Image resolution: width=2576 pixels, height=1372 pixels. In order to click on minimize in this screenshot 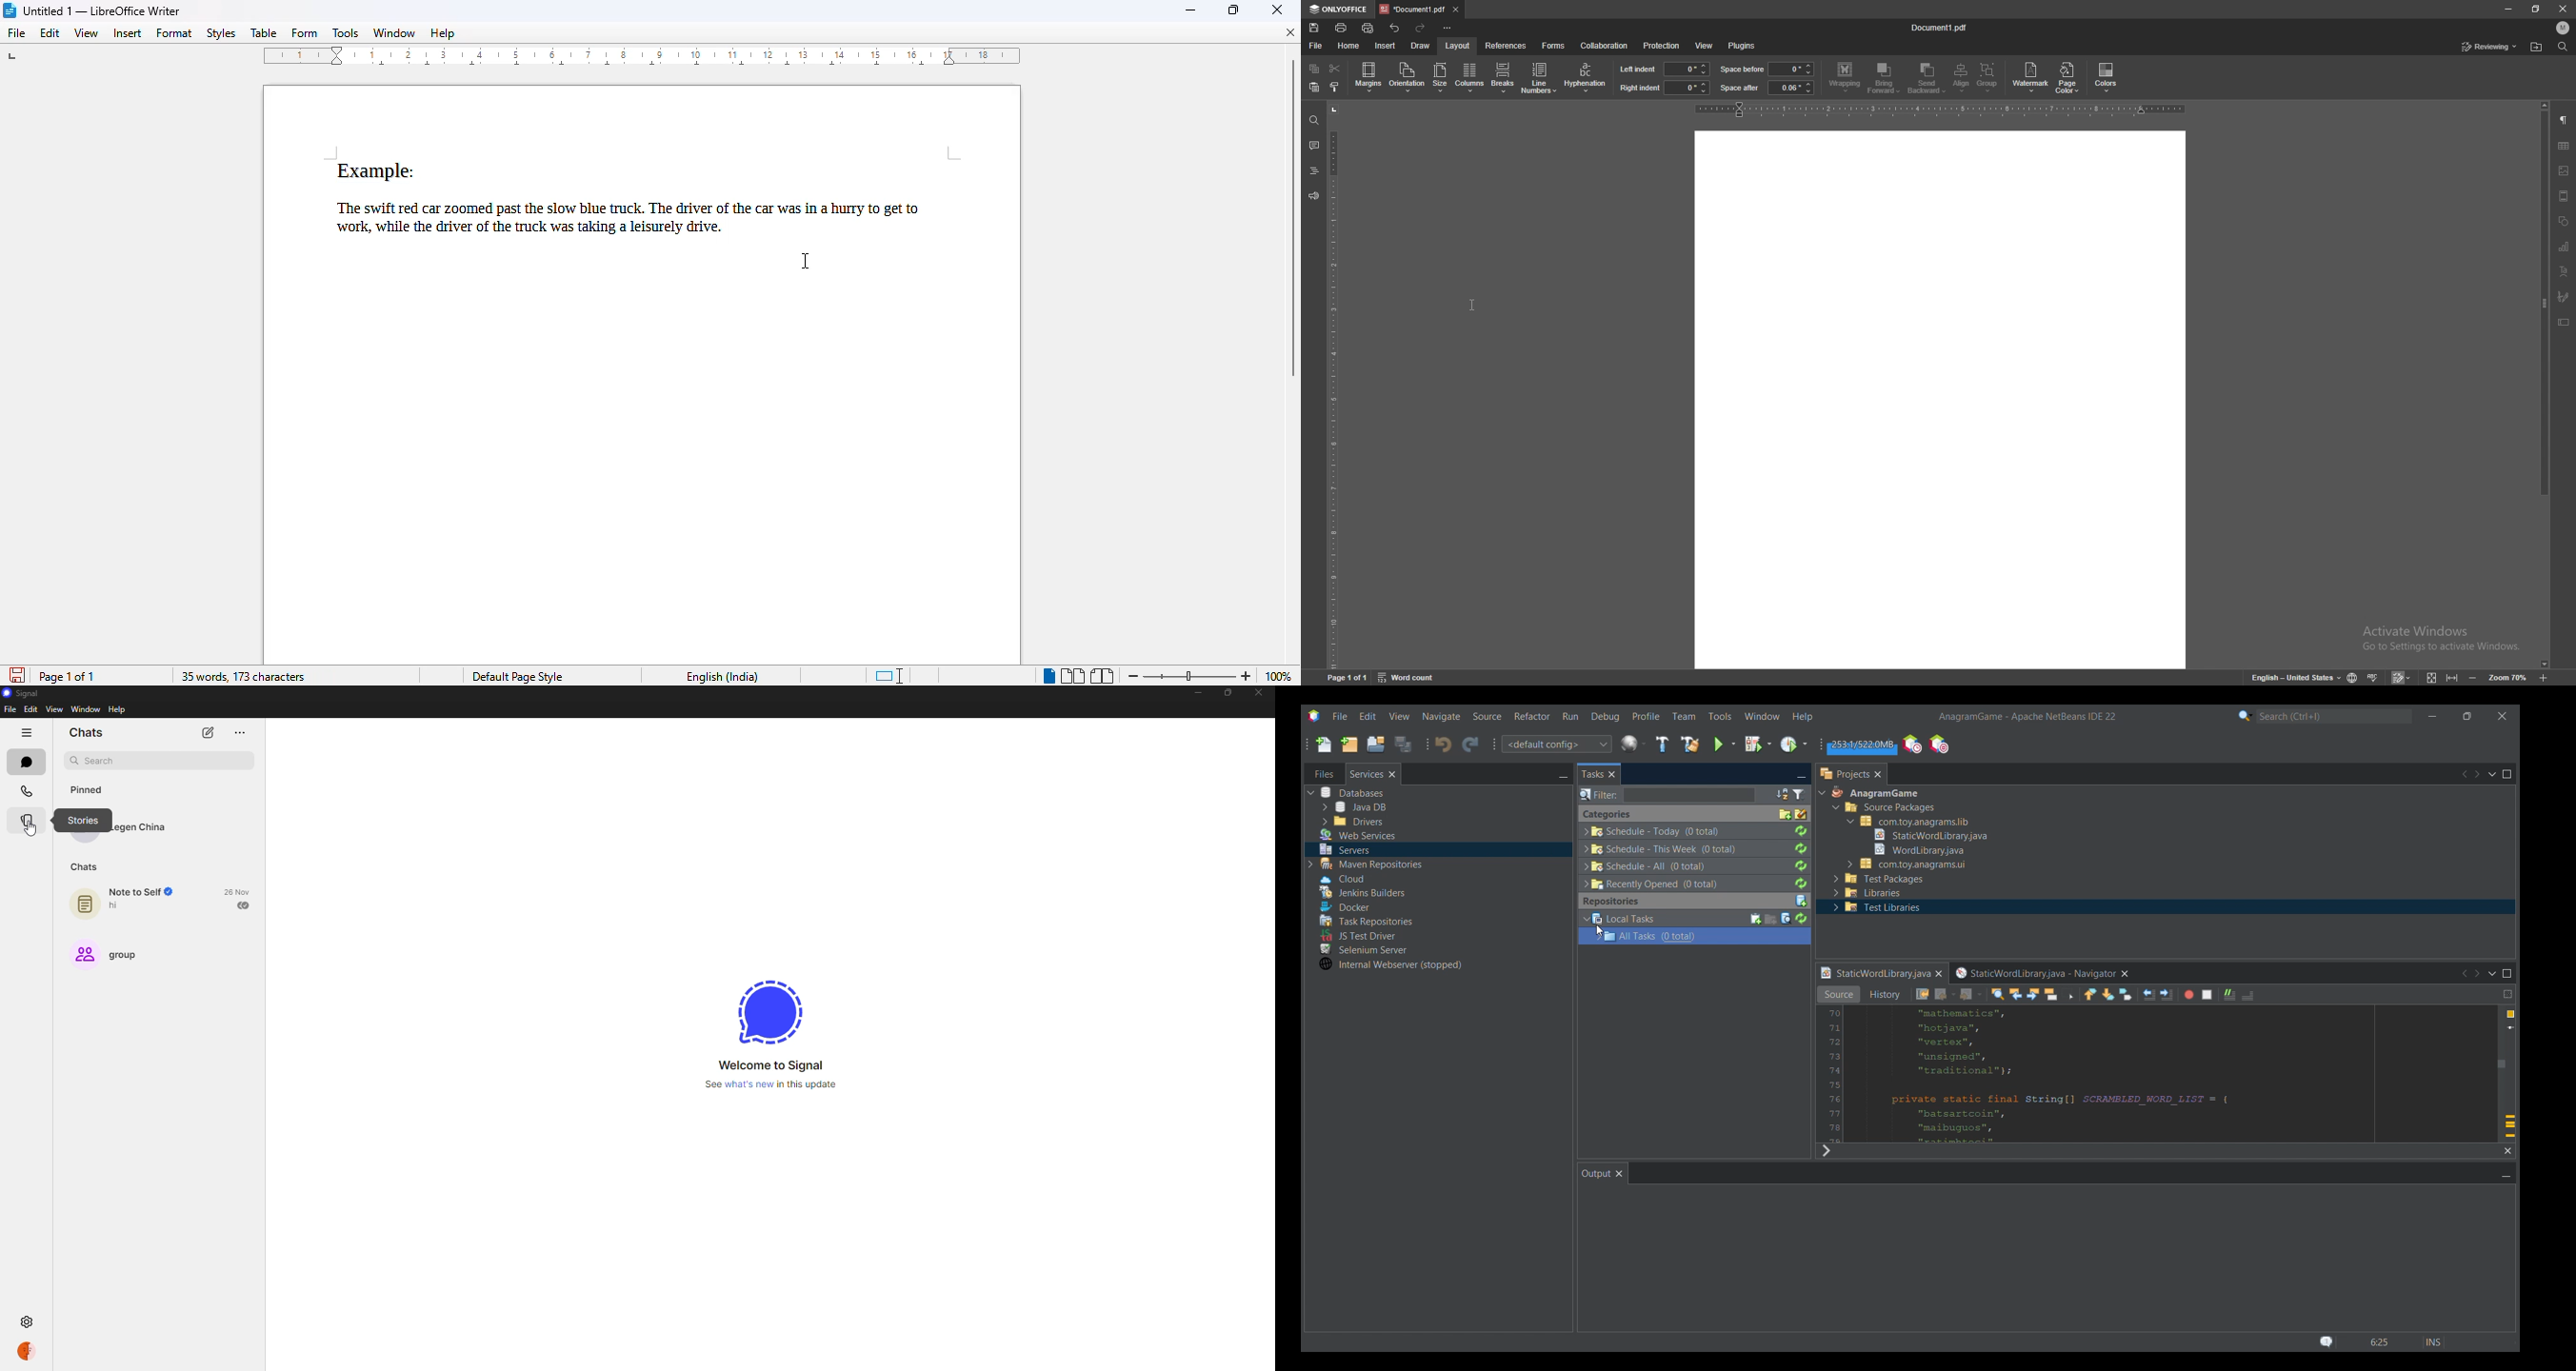, I will do `click(2508, 9)`.